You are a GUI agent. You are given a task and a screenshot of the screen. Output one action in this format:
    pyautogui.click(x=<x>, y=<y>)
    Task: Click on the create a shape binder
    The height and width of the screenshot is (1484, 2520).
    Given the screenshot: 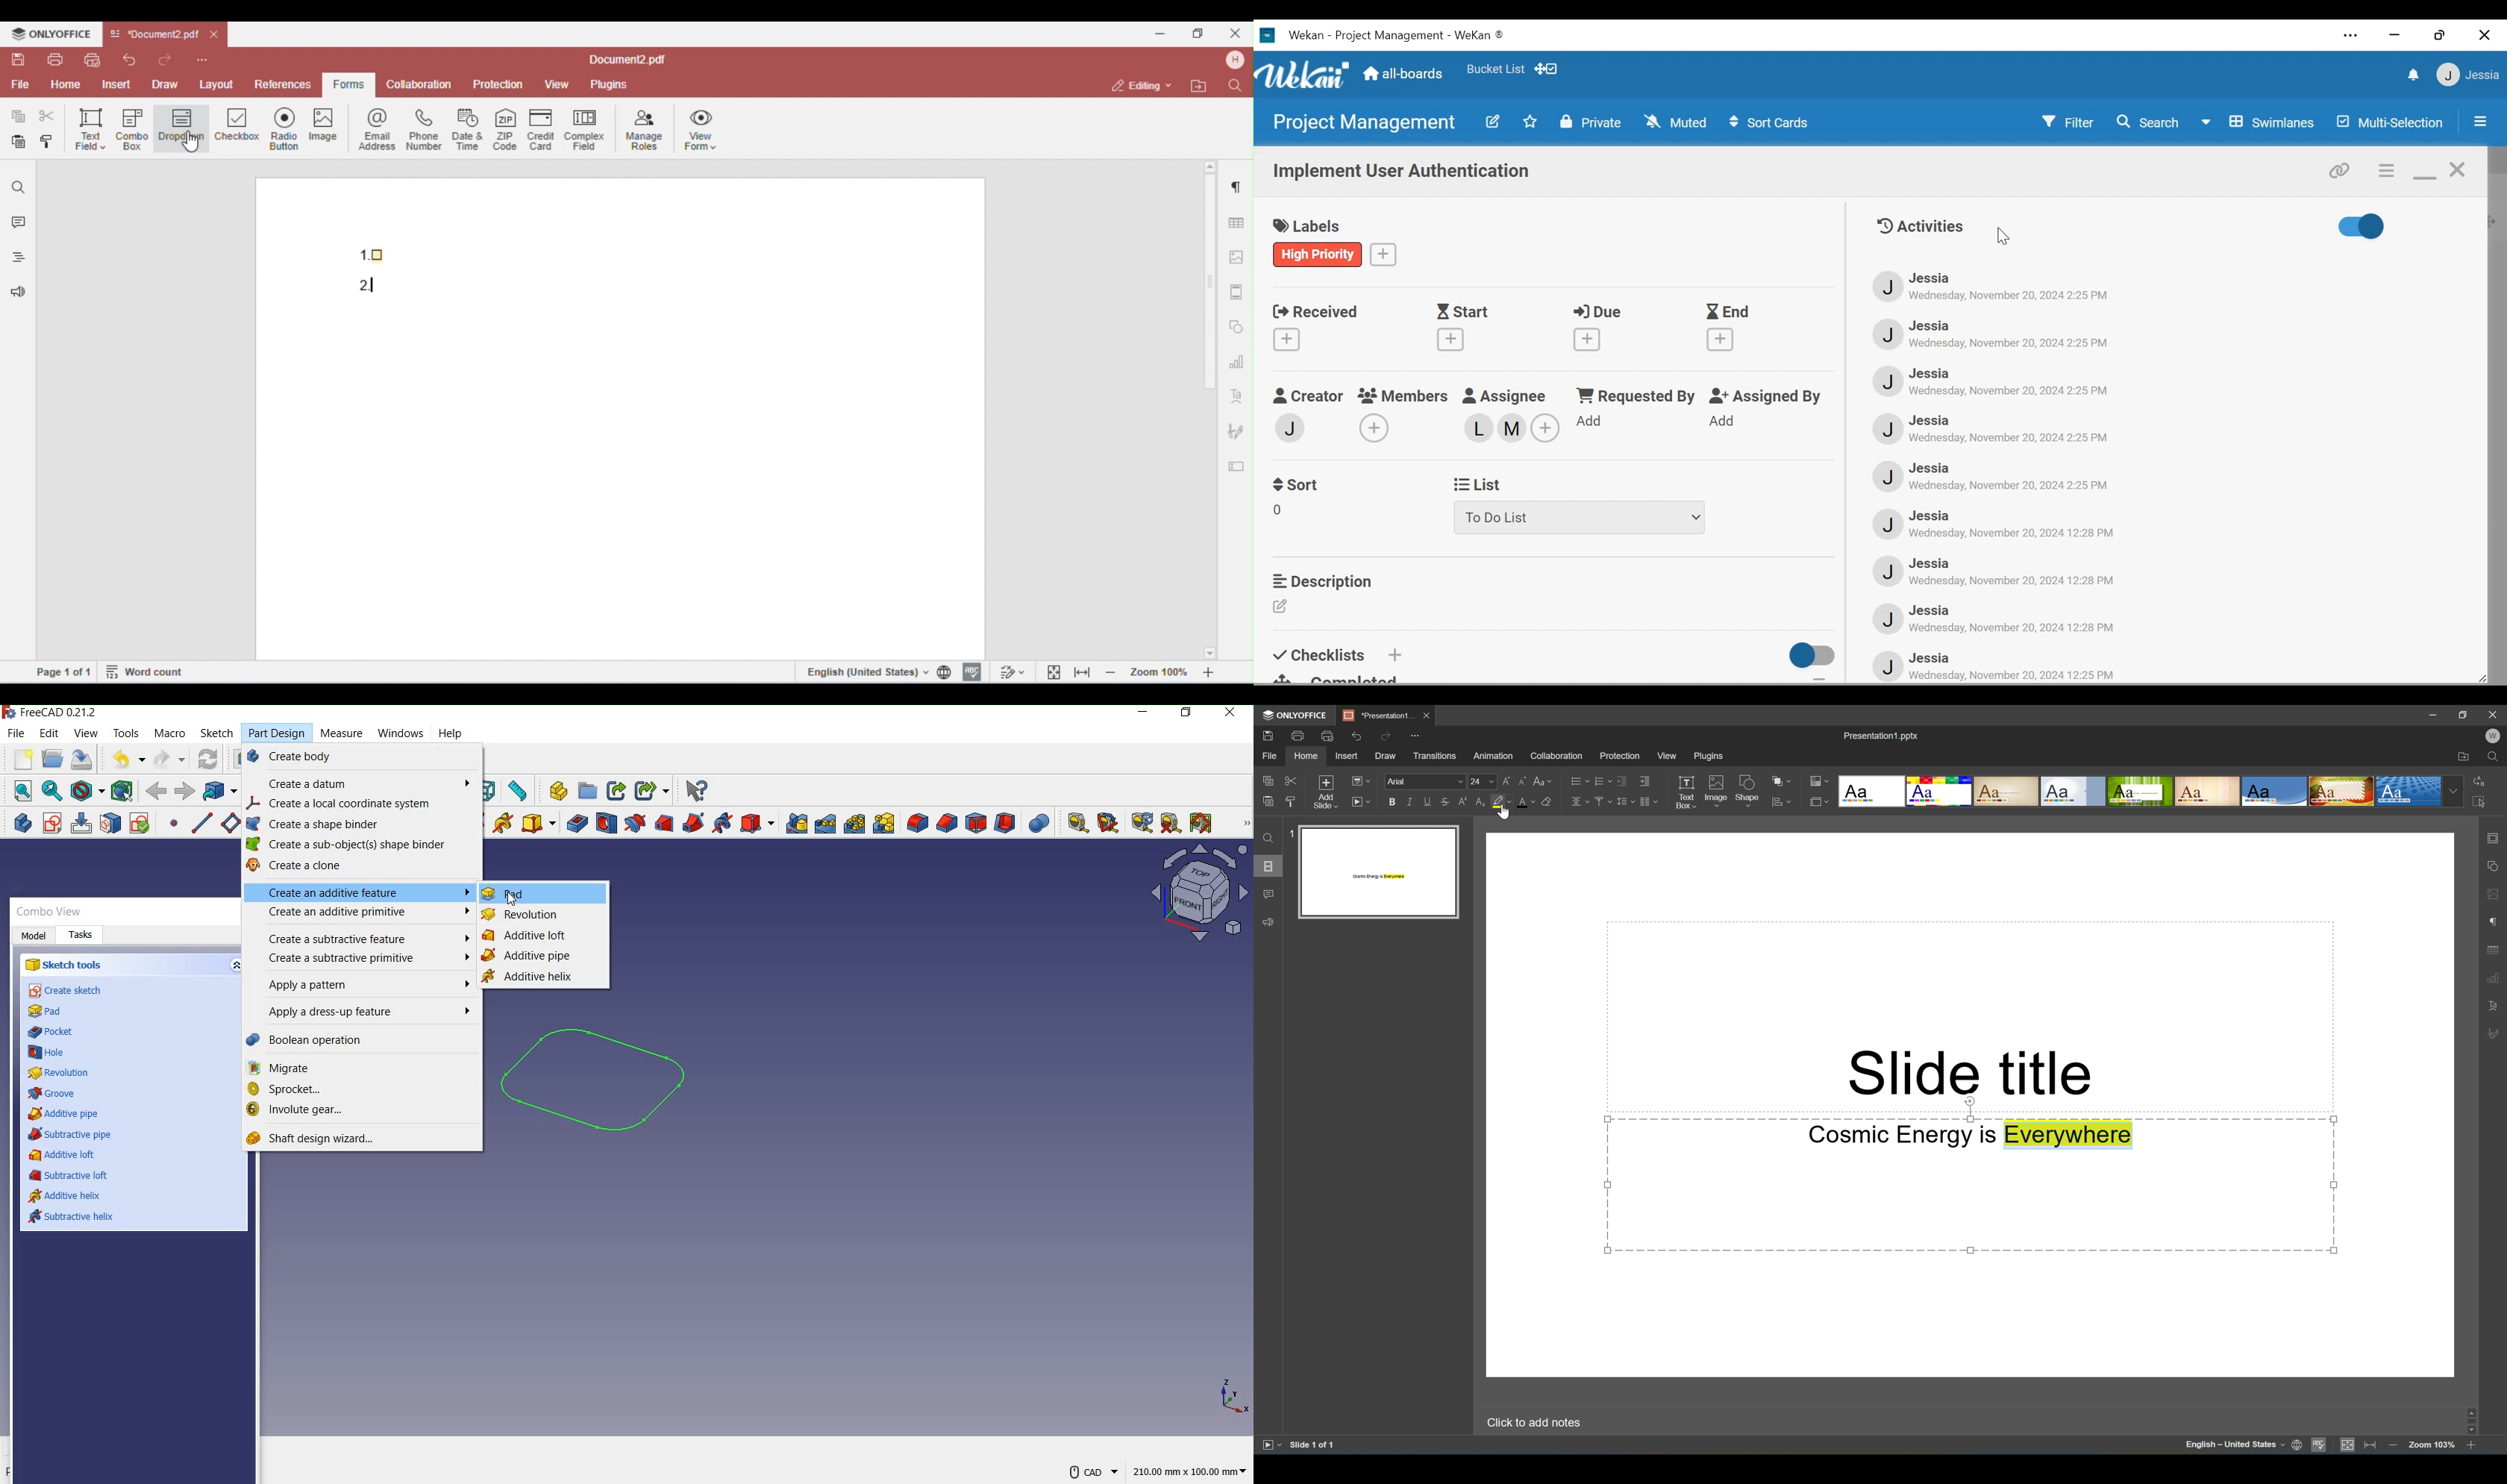 What is the action you would take?
    pyautogui.click(x=356, y=825)
    